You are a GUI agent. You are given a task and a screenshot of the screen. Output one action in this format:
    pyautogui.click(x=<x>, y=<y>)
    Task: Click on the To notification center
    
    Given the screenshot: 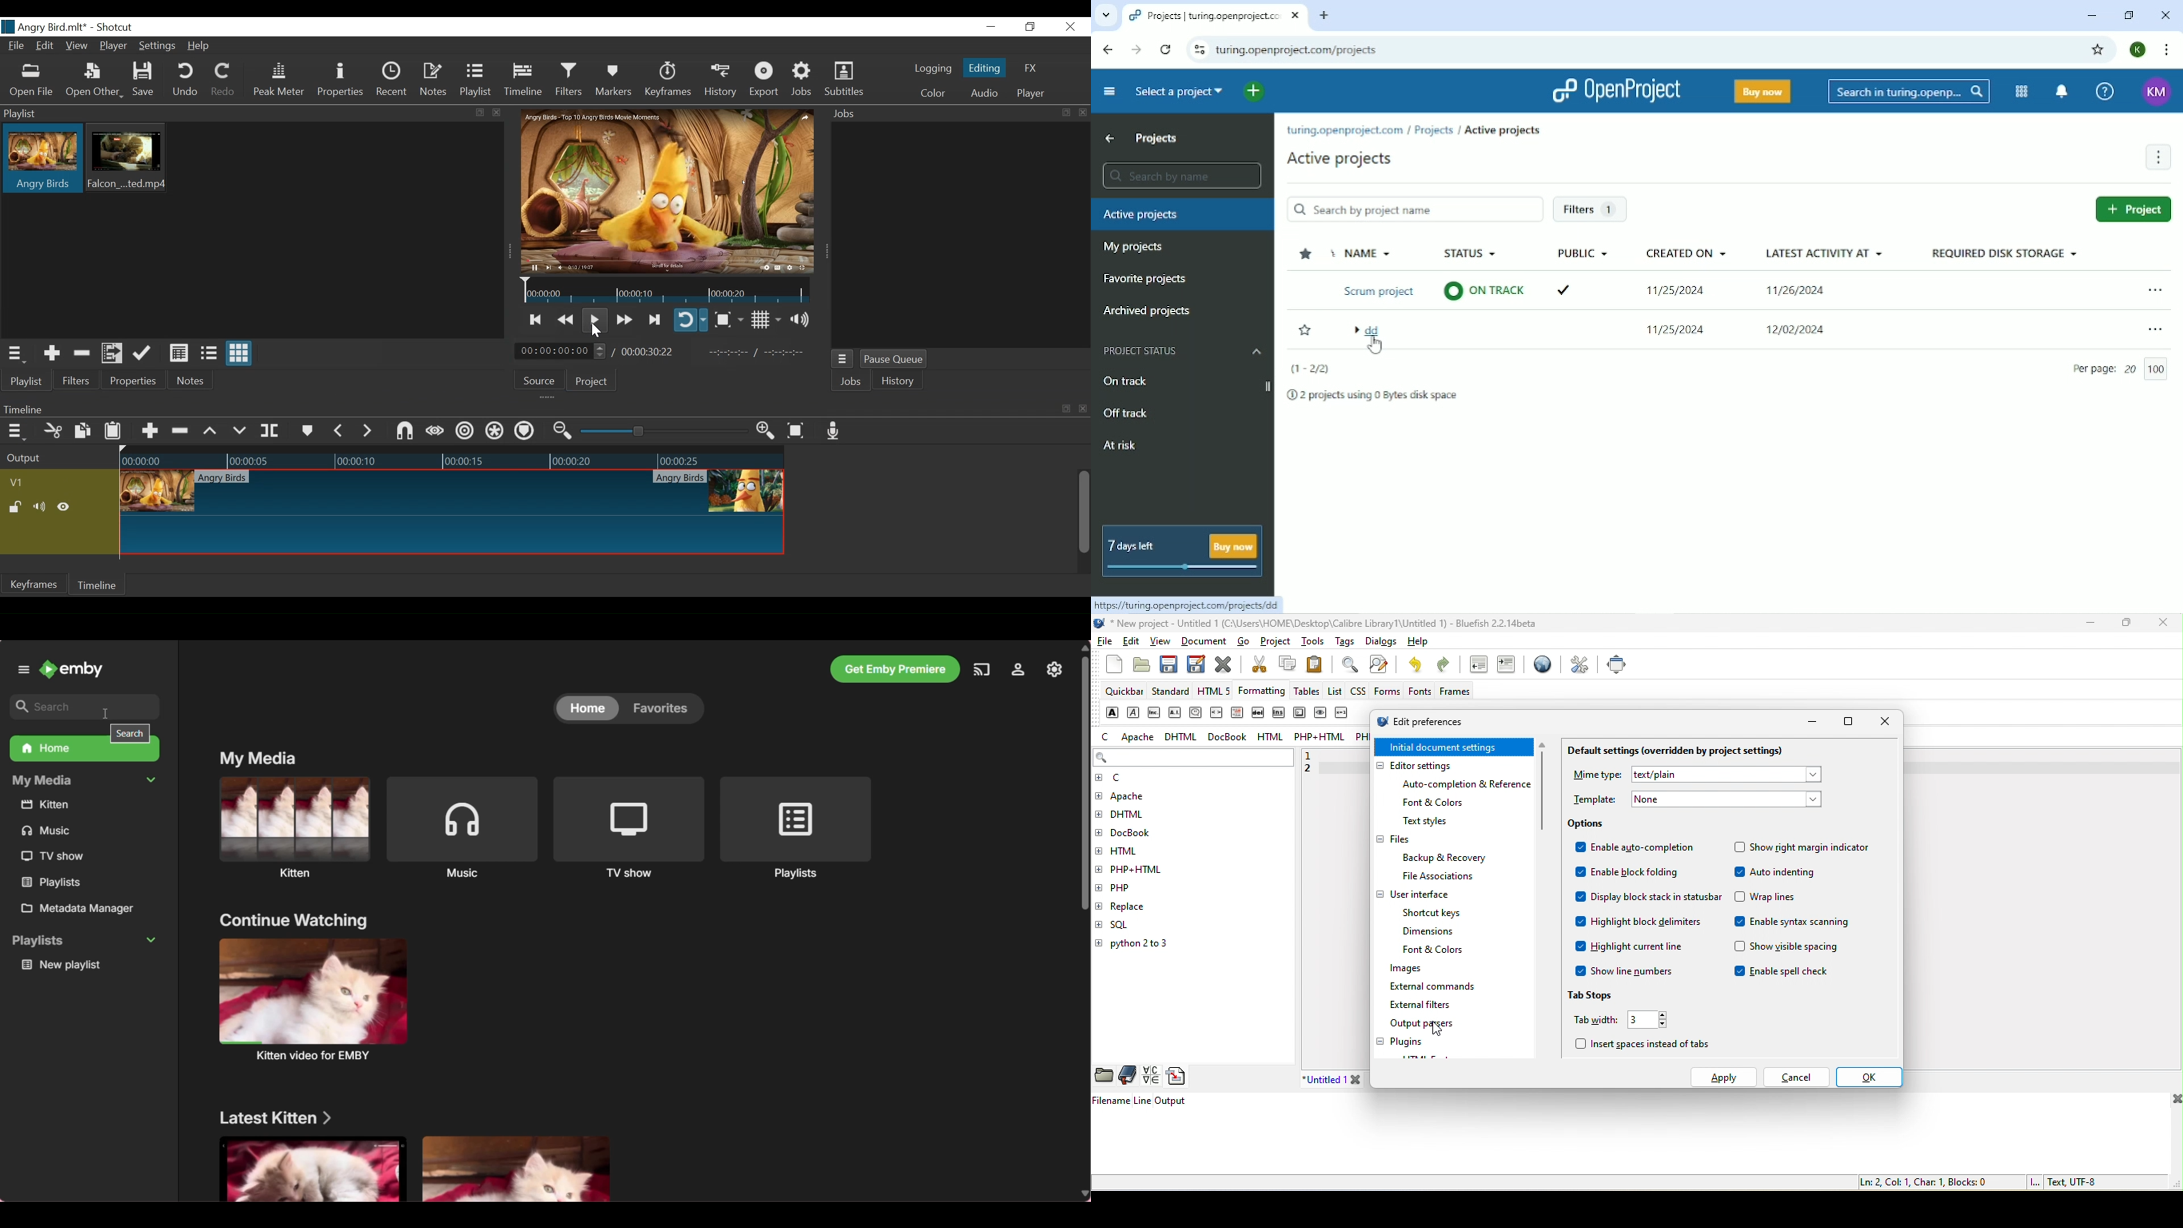 What is the action you would take?
    pyautogui.click(x=2061, y=92)
    